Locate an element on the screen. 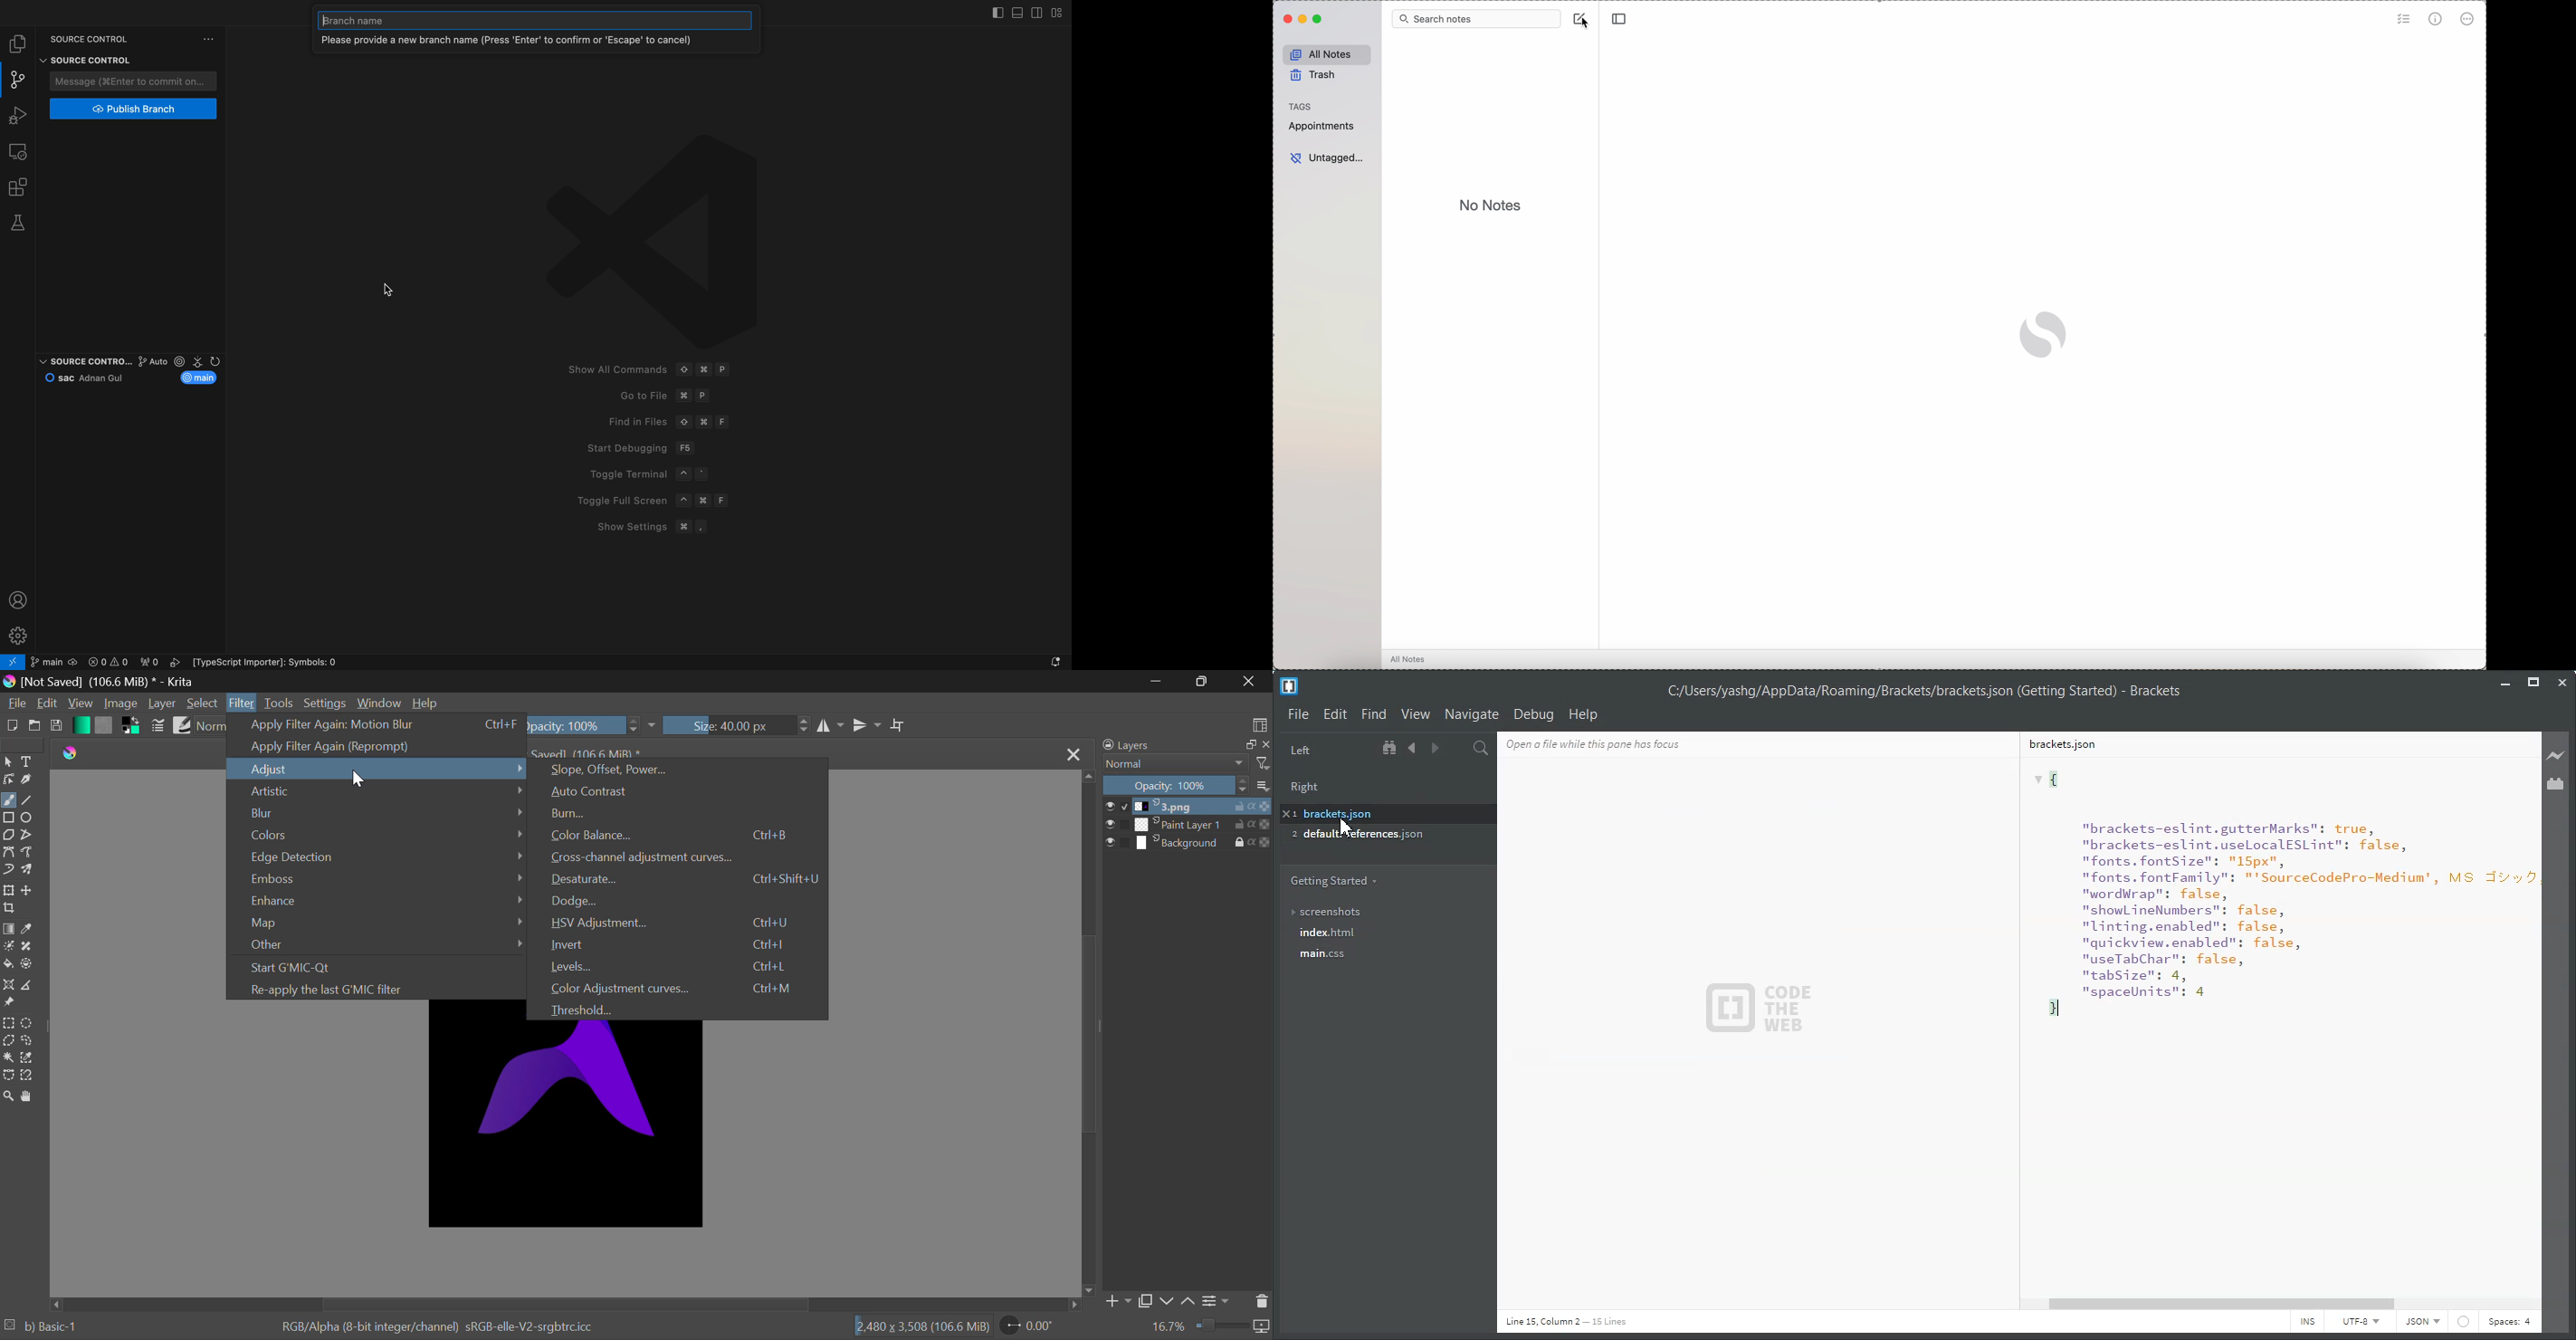 The width and height of the screenshot is (2576, 1344). message to save or cancel create branch is located at coordinates (524, 42).